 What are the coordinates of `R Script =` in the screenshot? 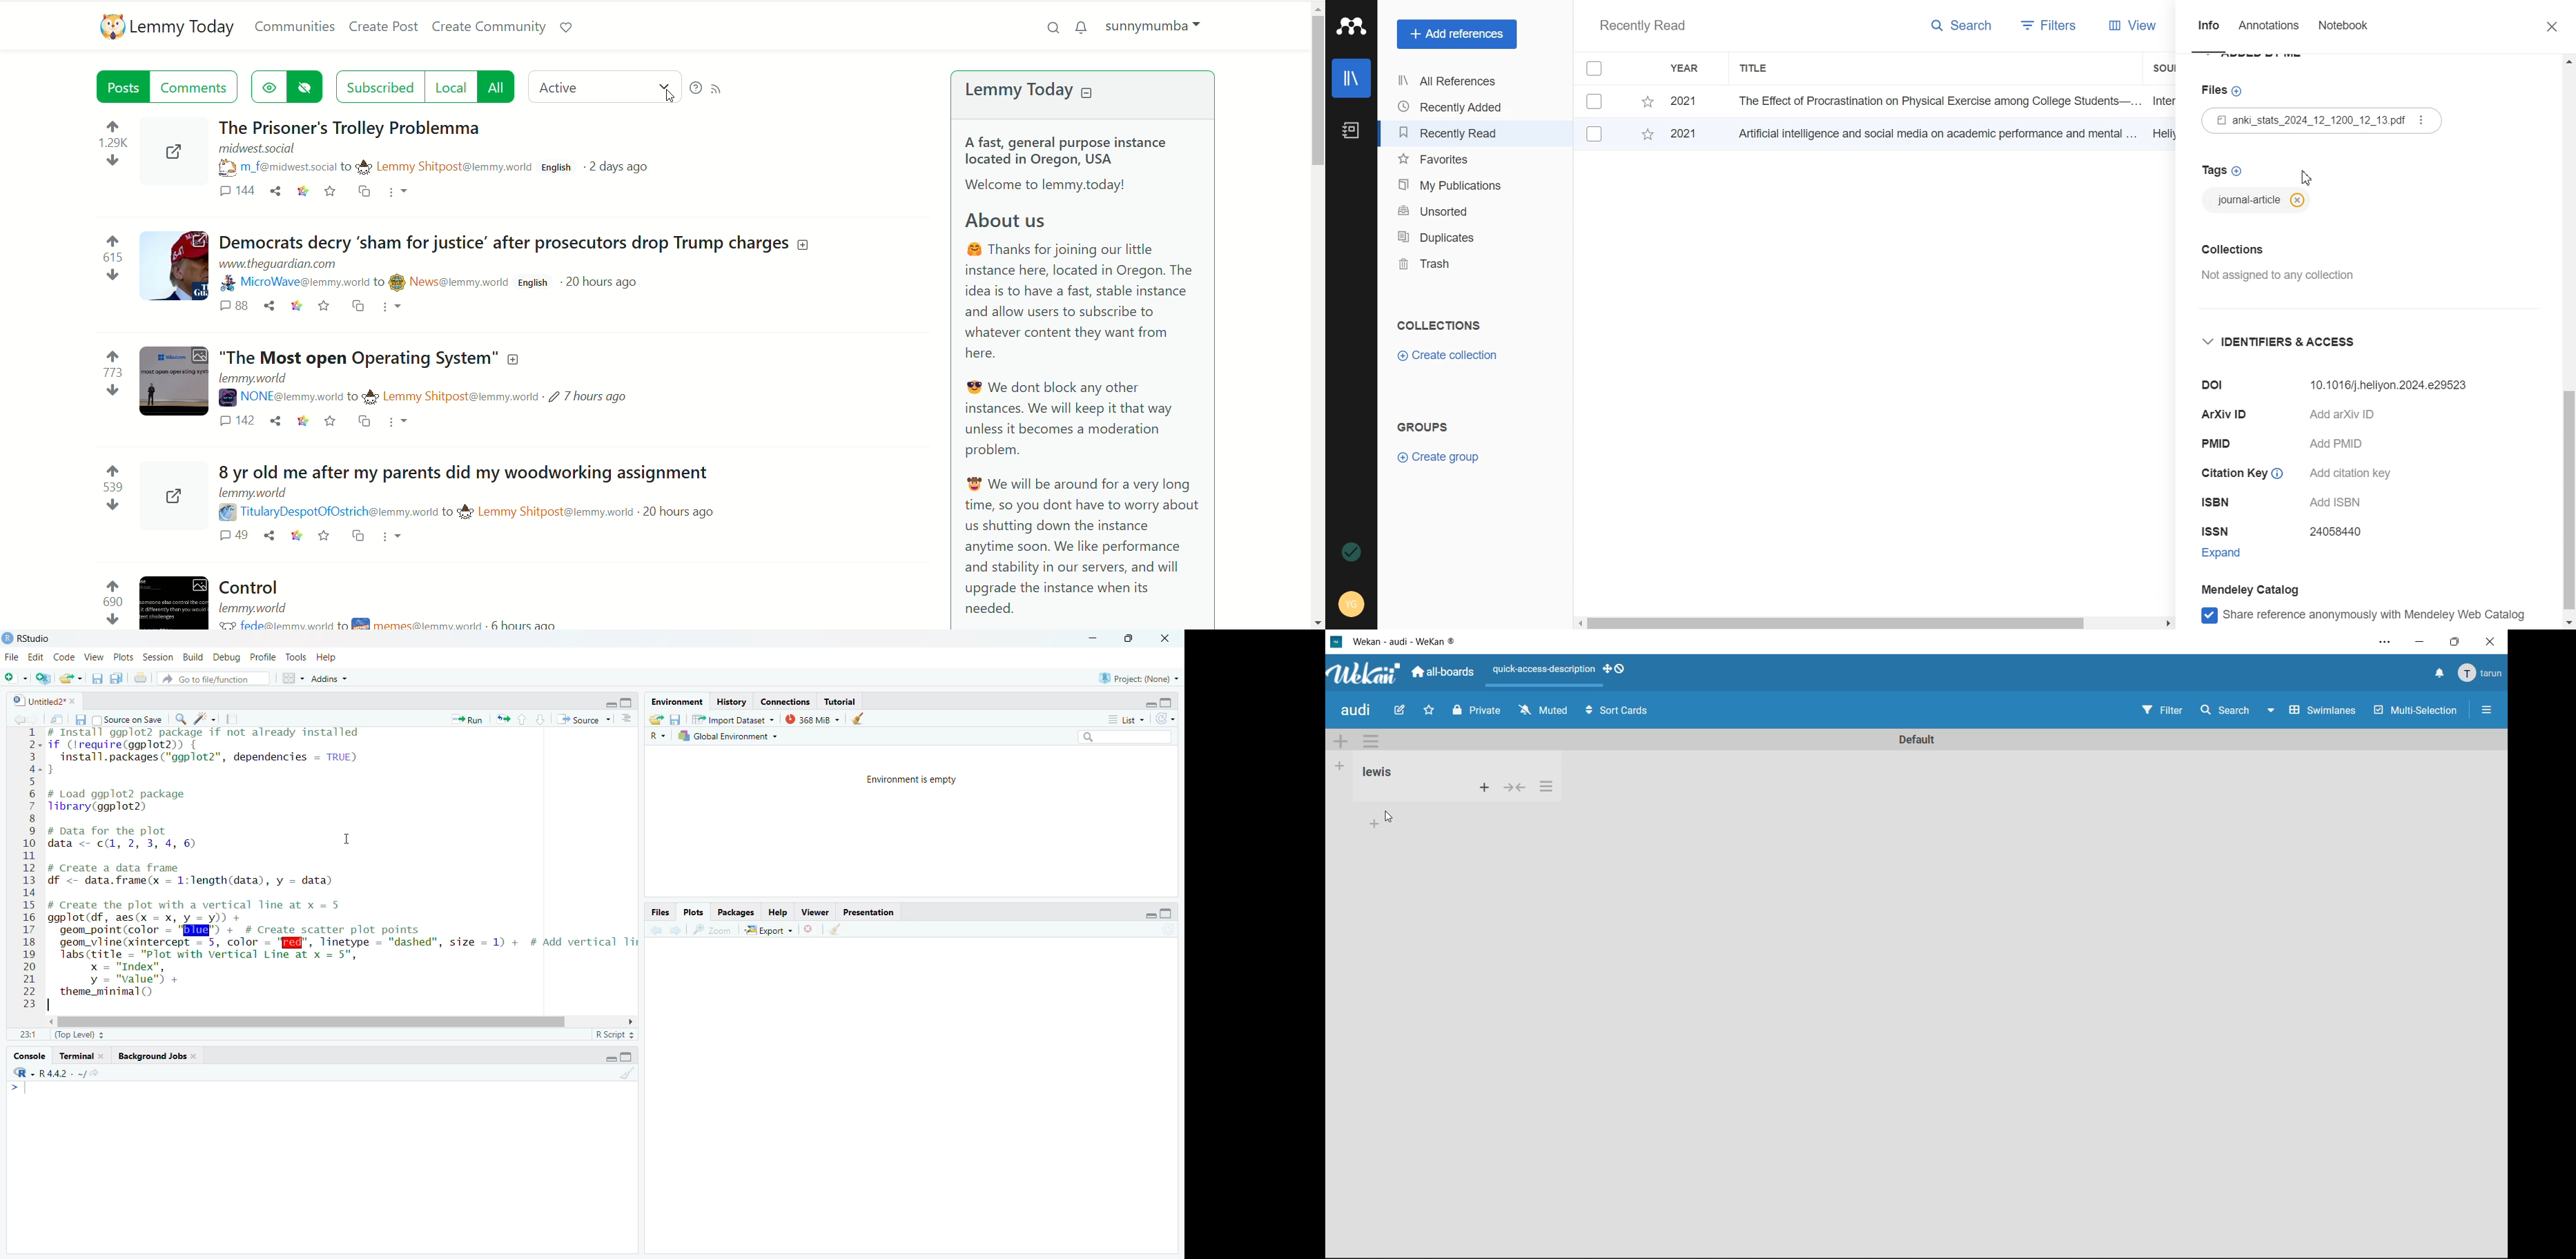 It's located at (617, 1033).